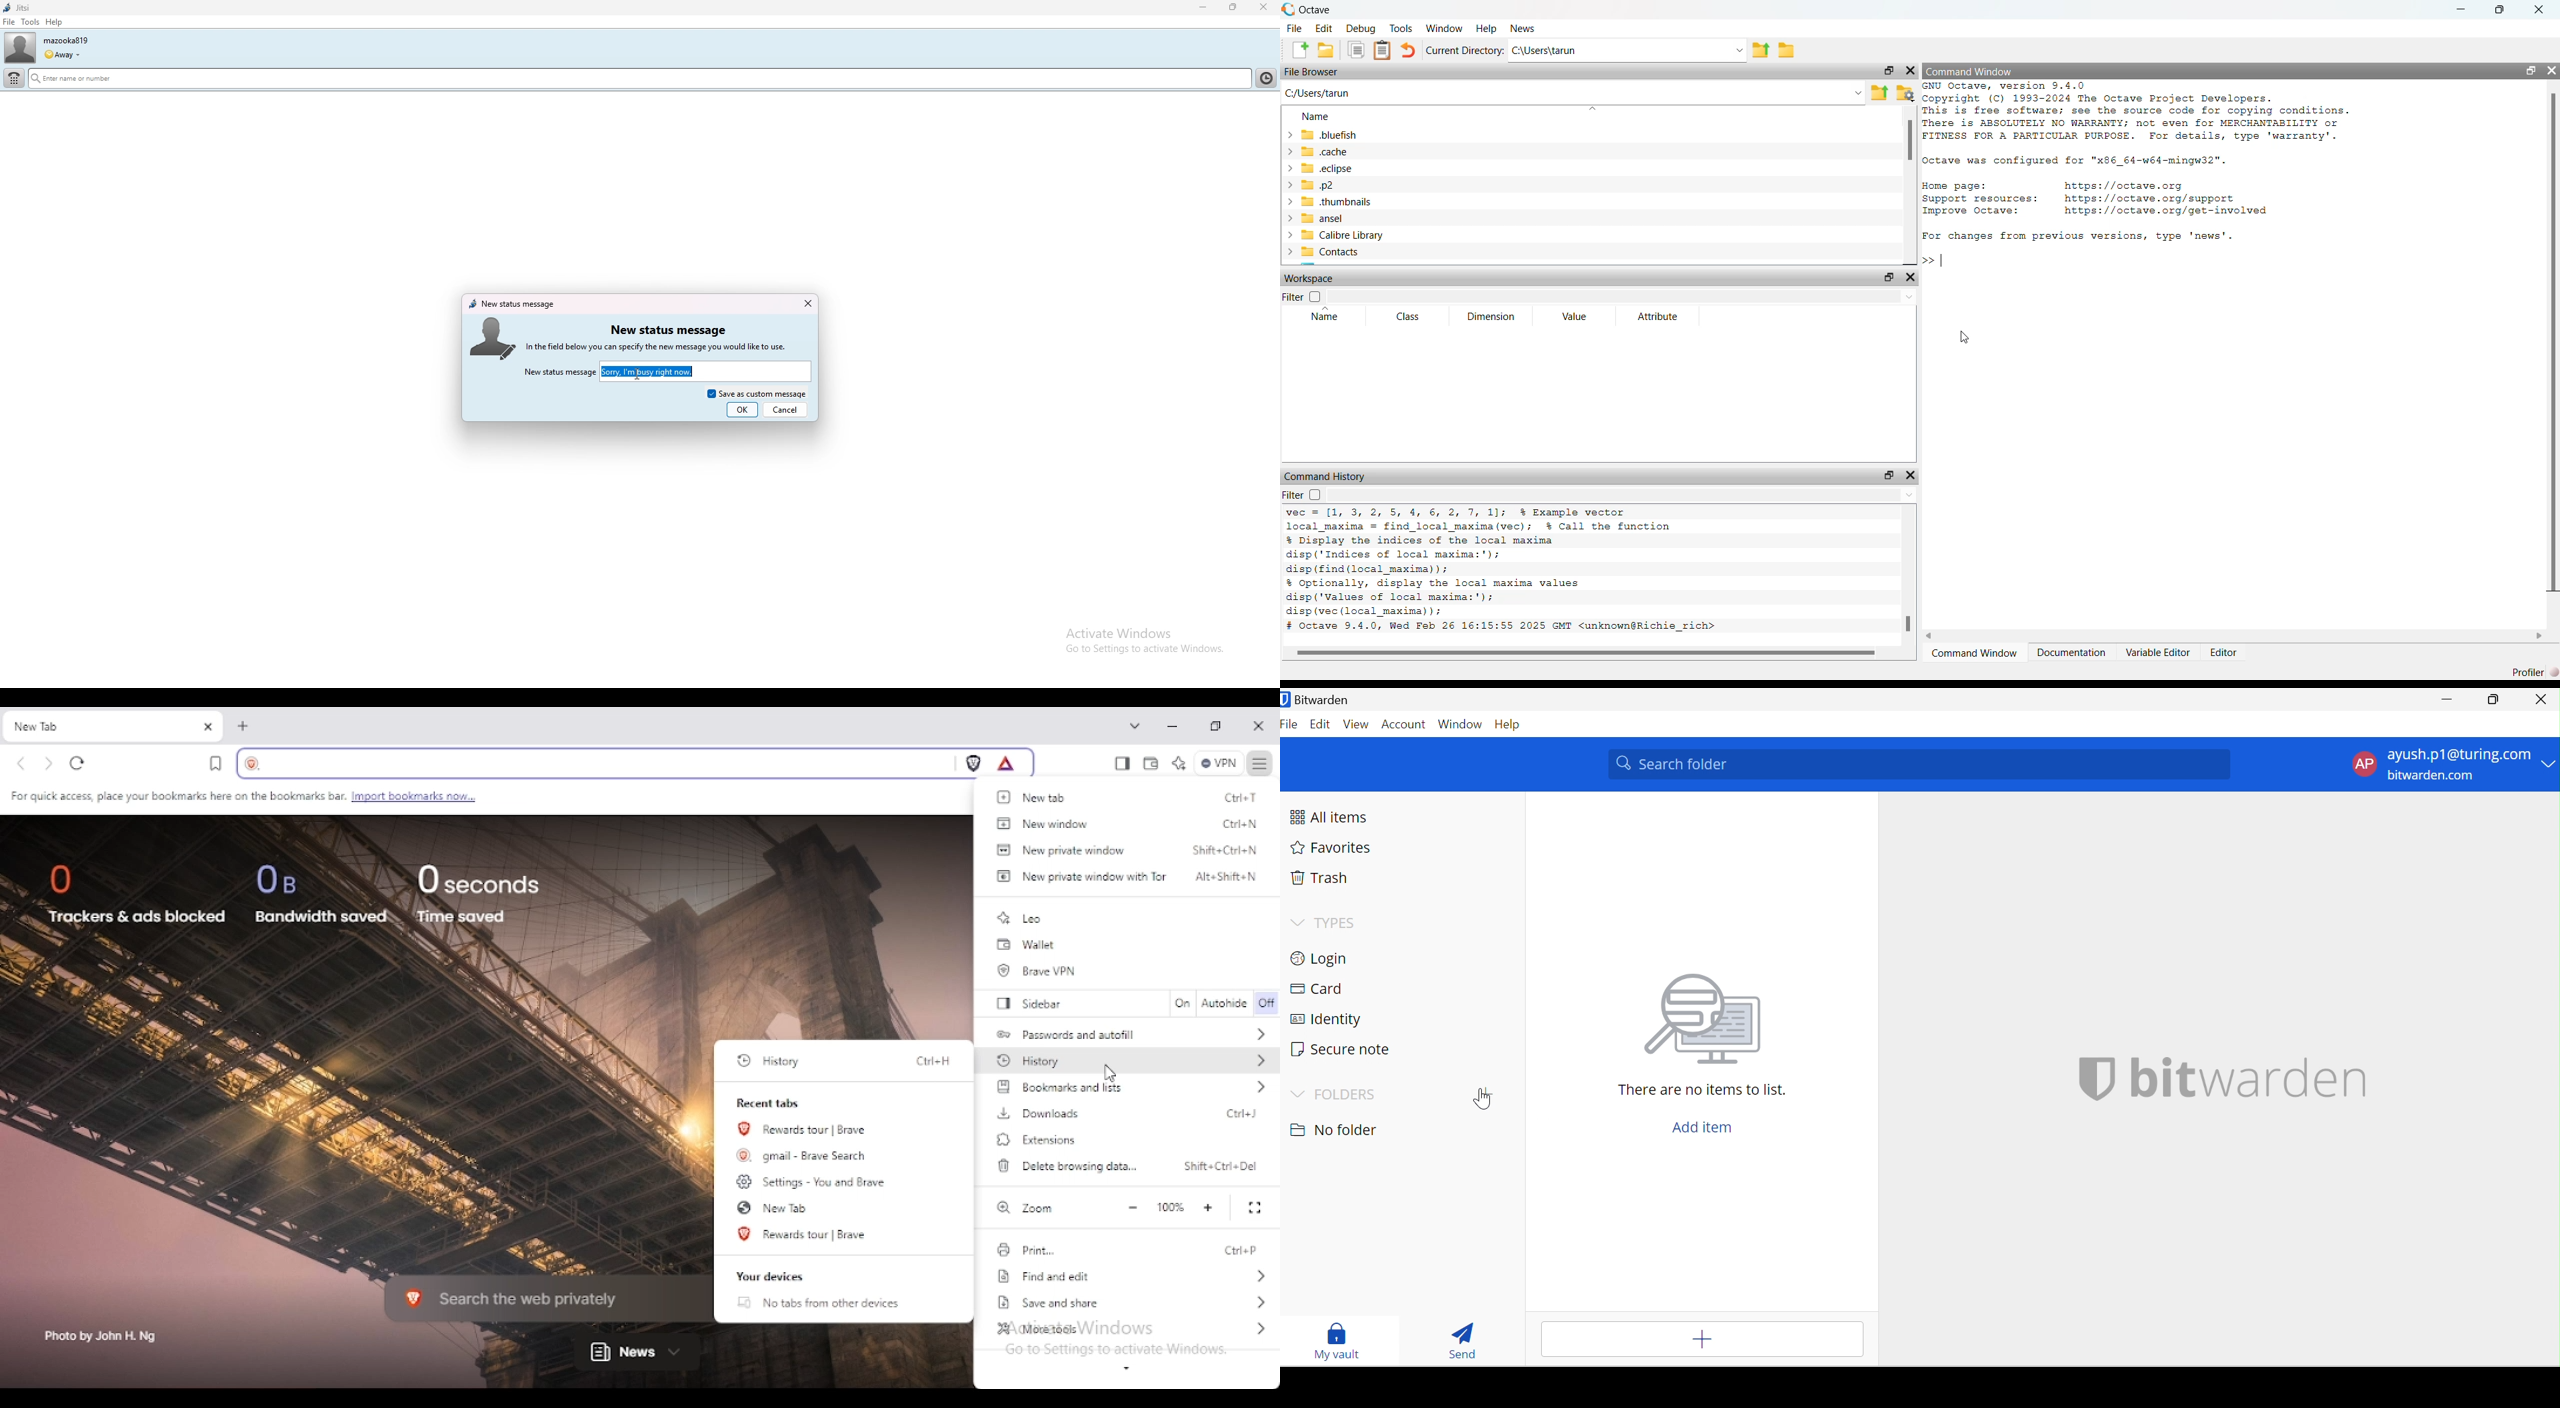 This screenshot has height=1428, width=2576. I want to click on Help, so click(1512, 724).